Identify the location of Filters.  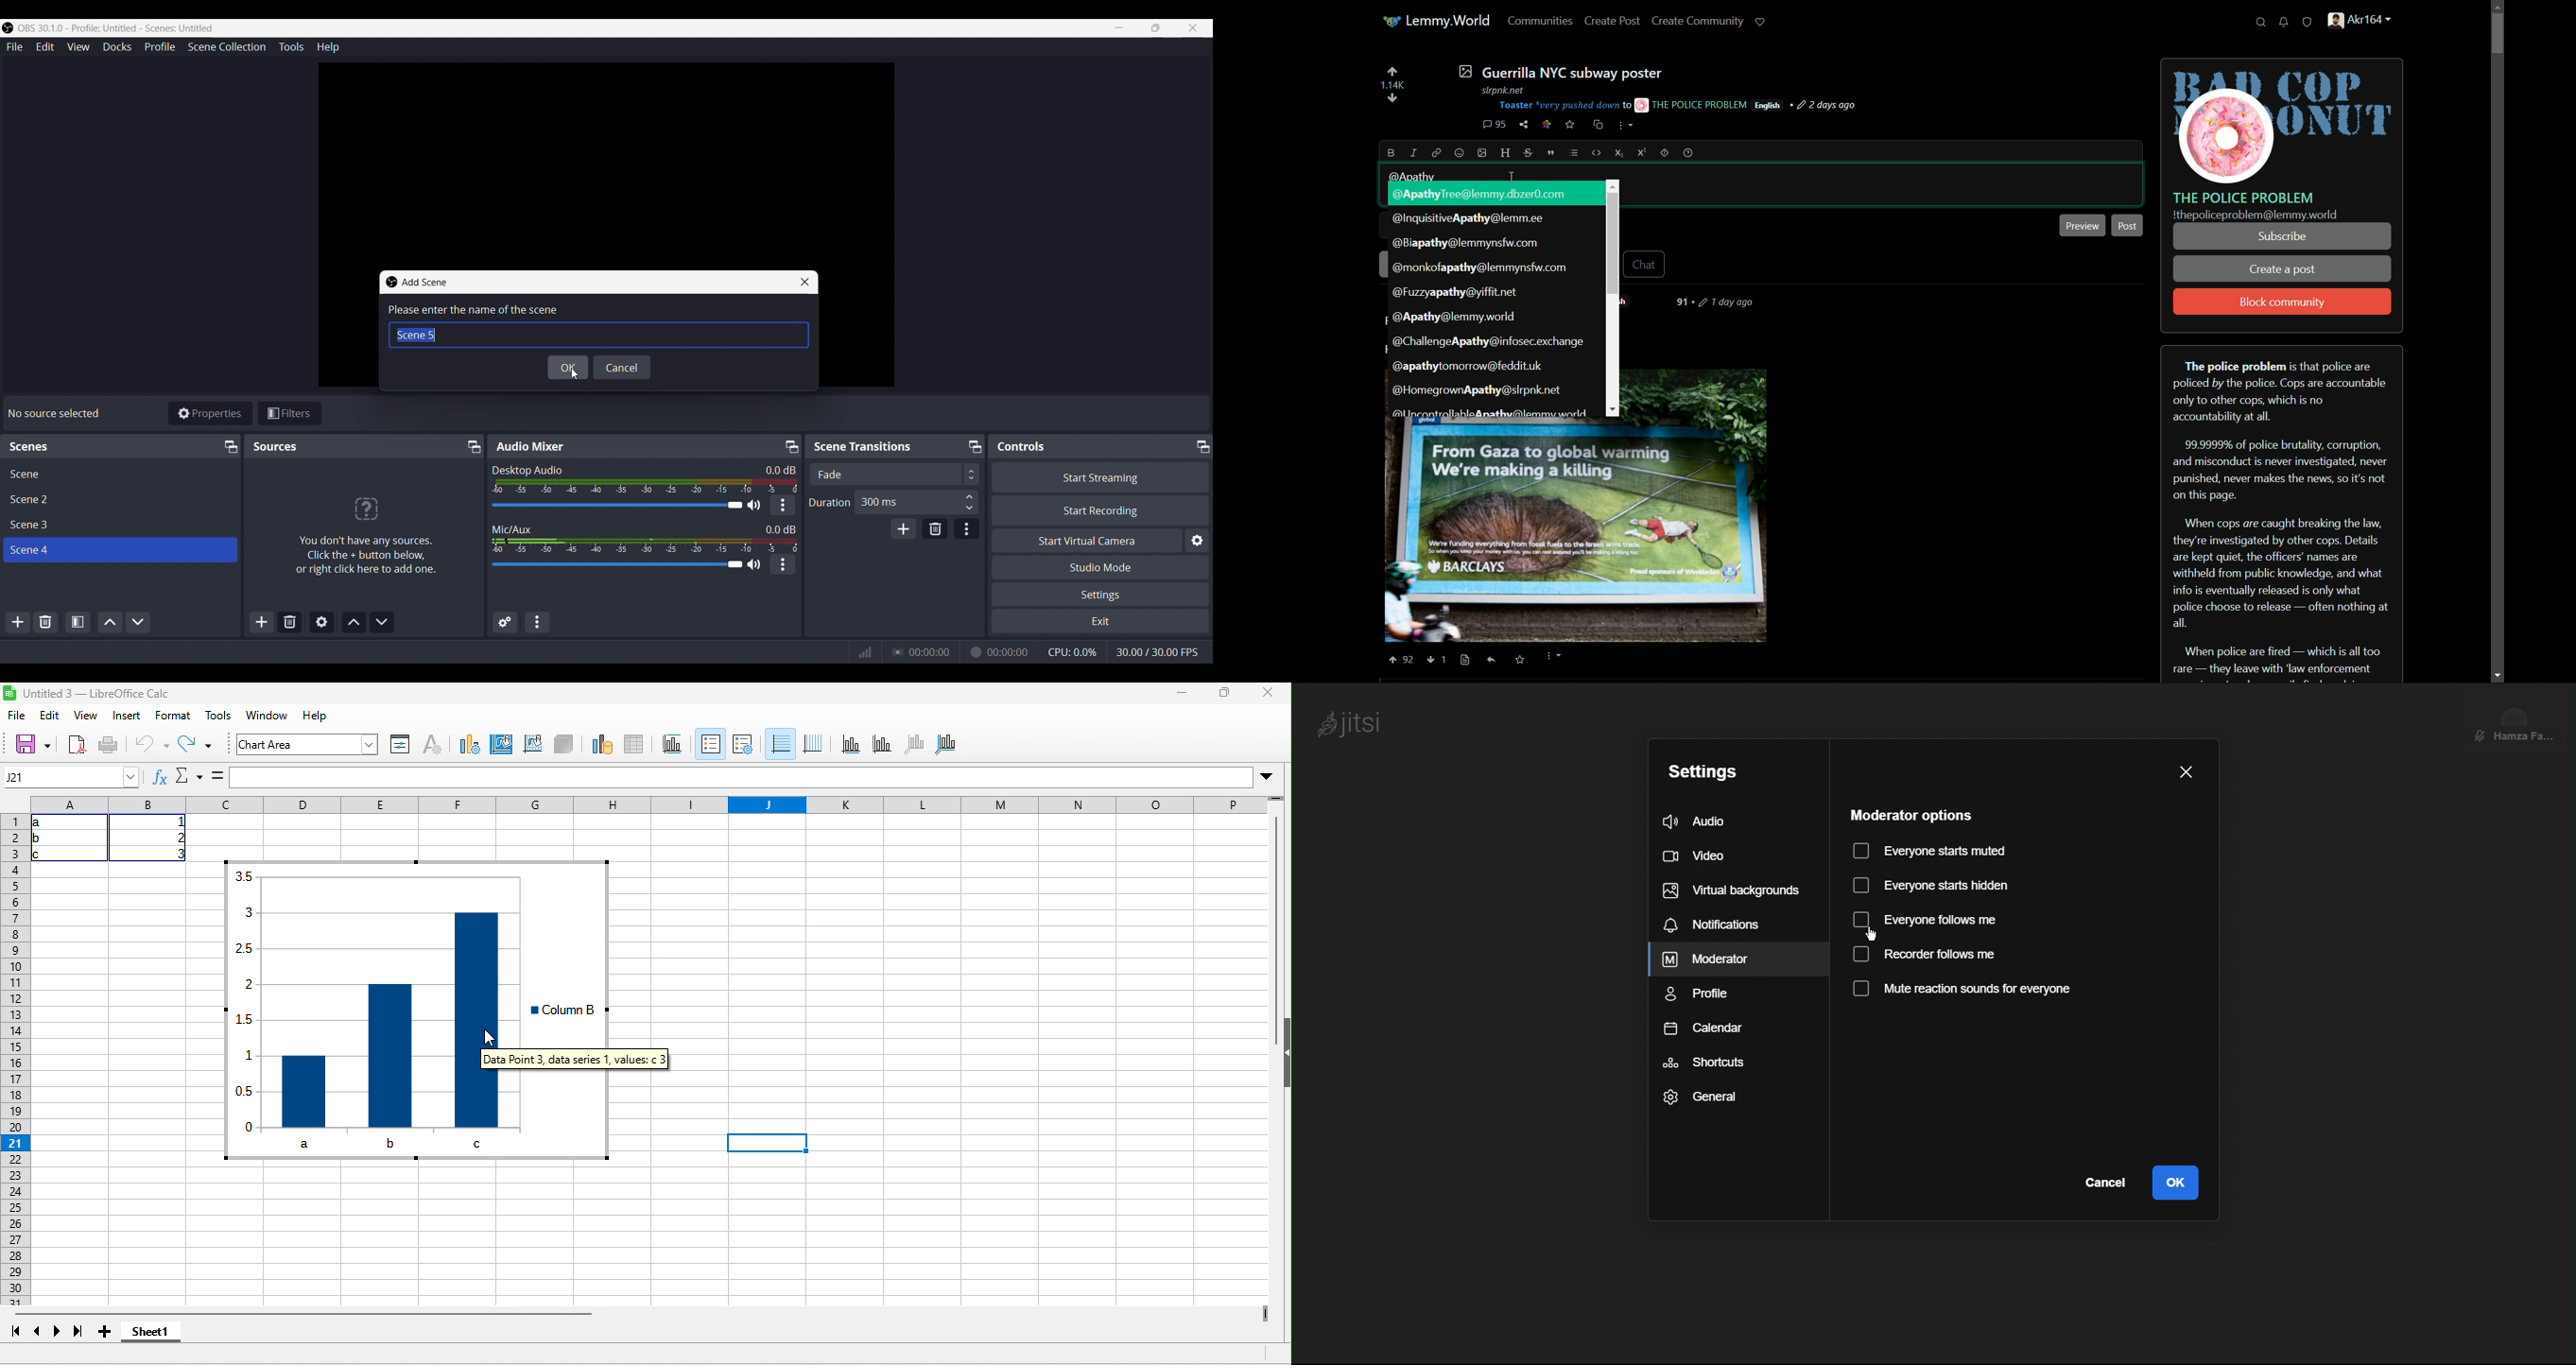
(290, 413).